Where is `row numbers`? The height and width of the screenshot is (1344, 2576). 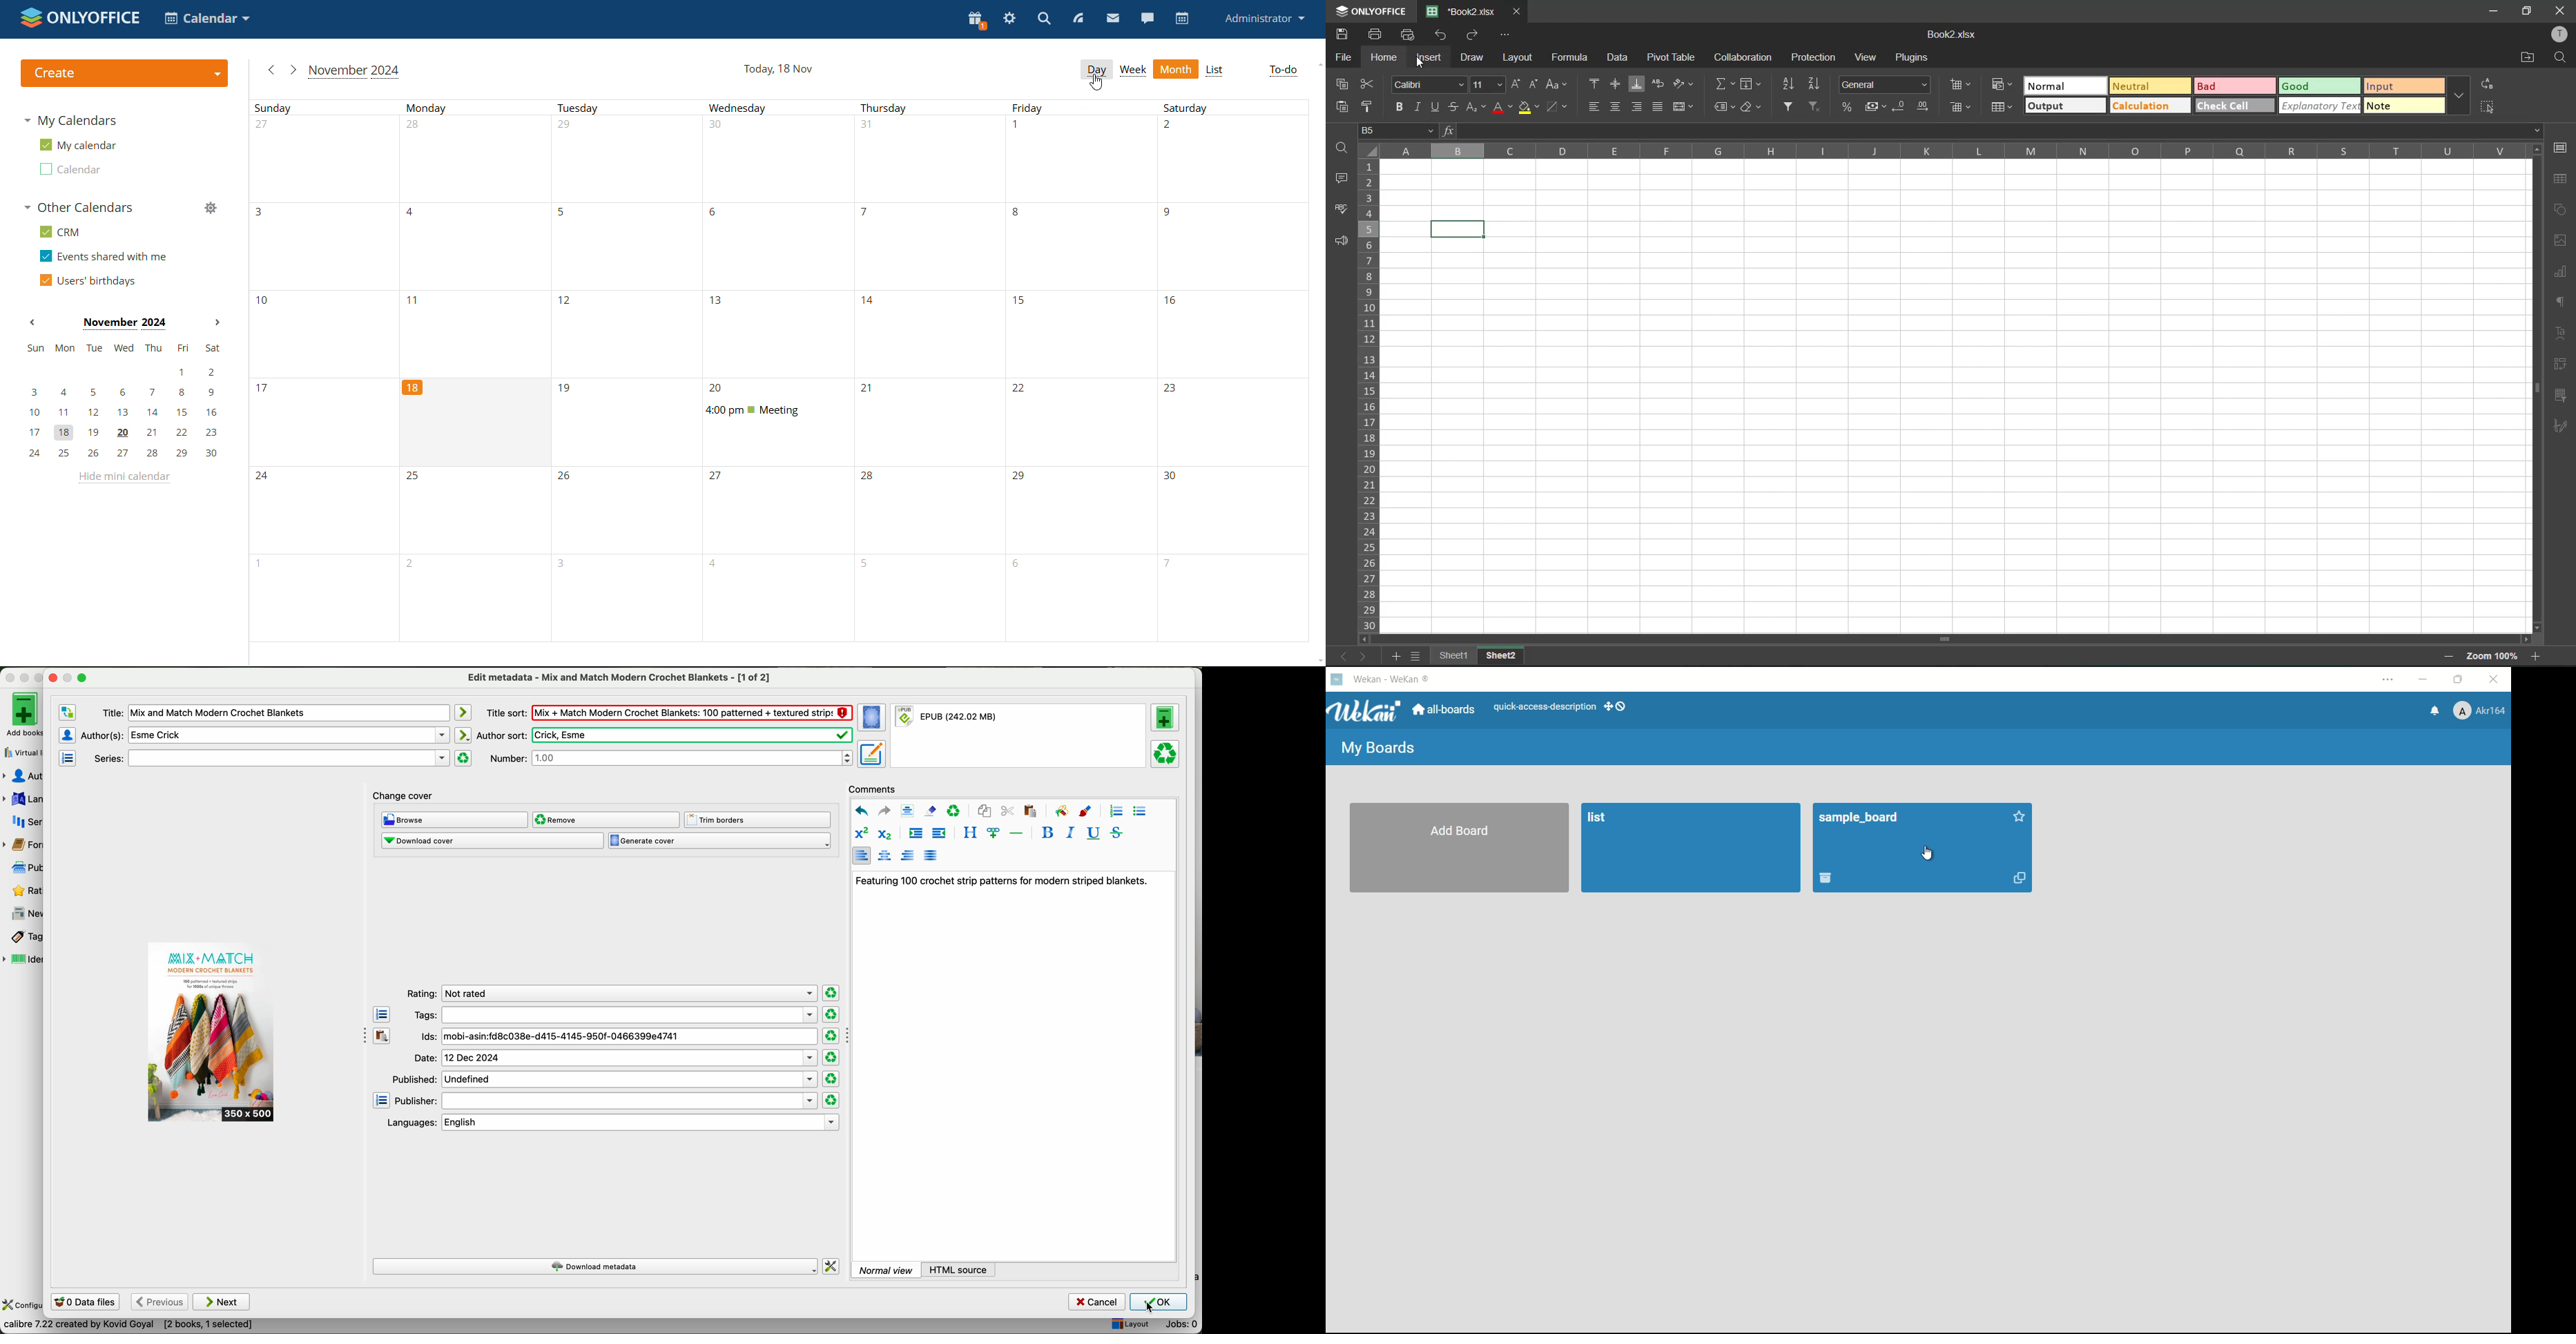 row numbers is located at coordinates (1371, 397).